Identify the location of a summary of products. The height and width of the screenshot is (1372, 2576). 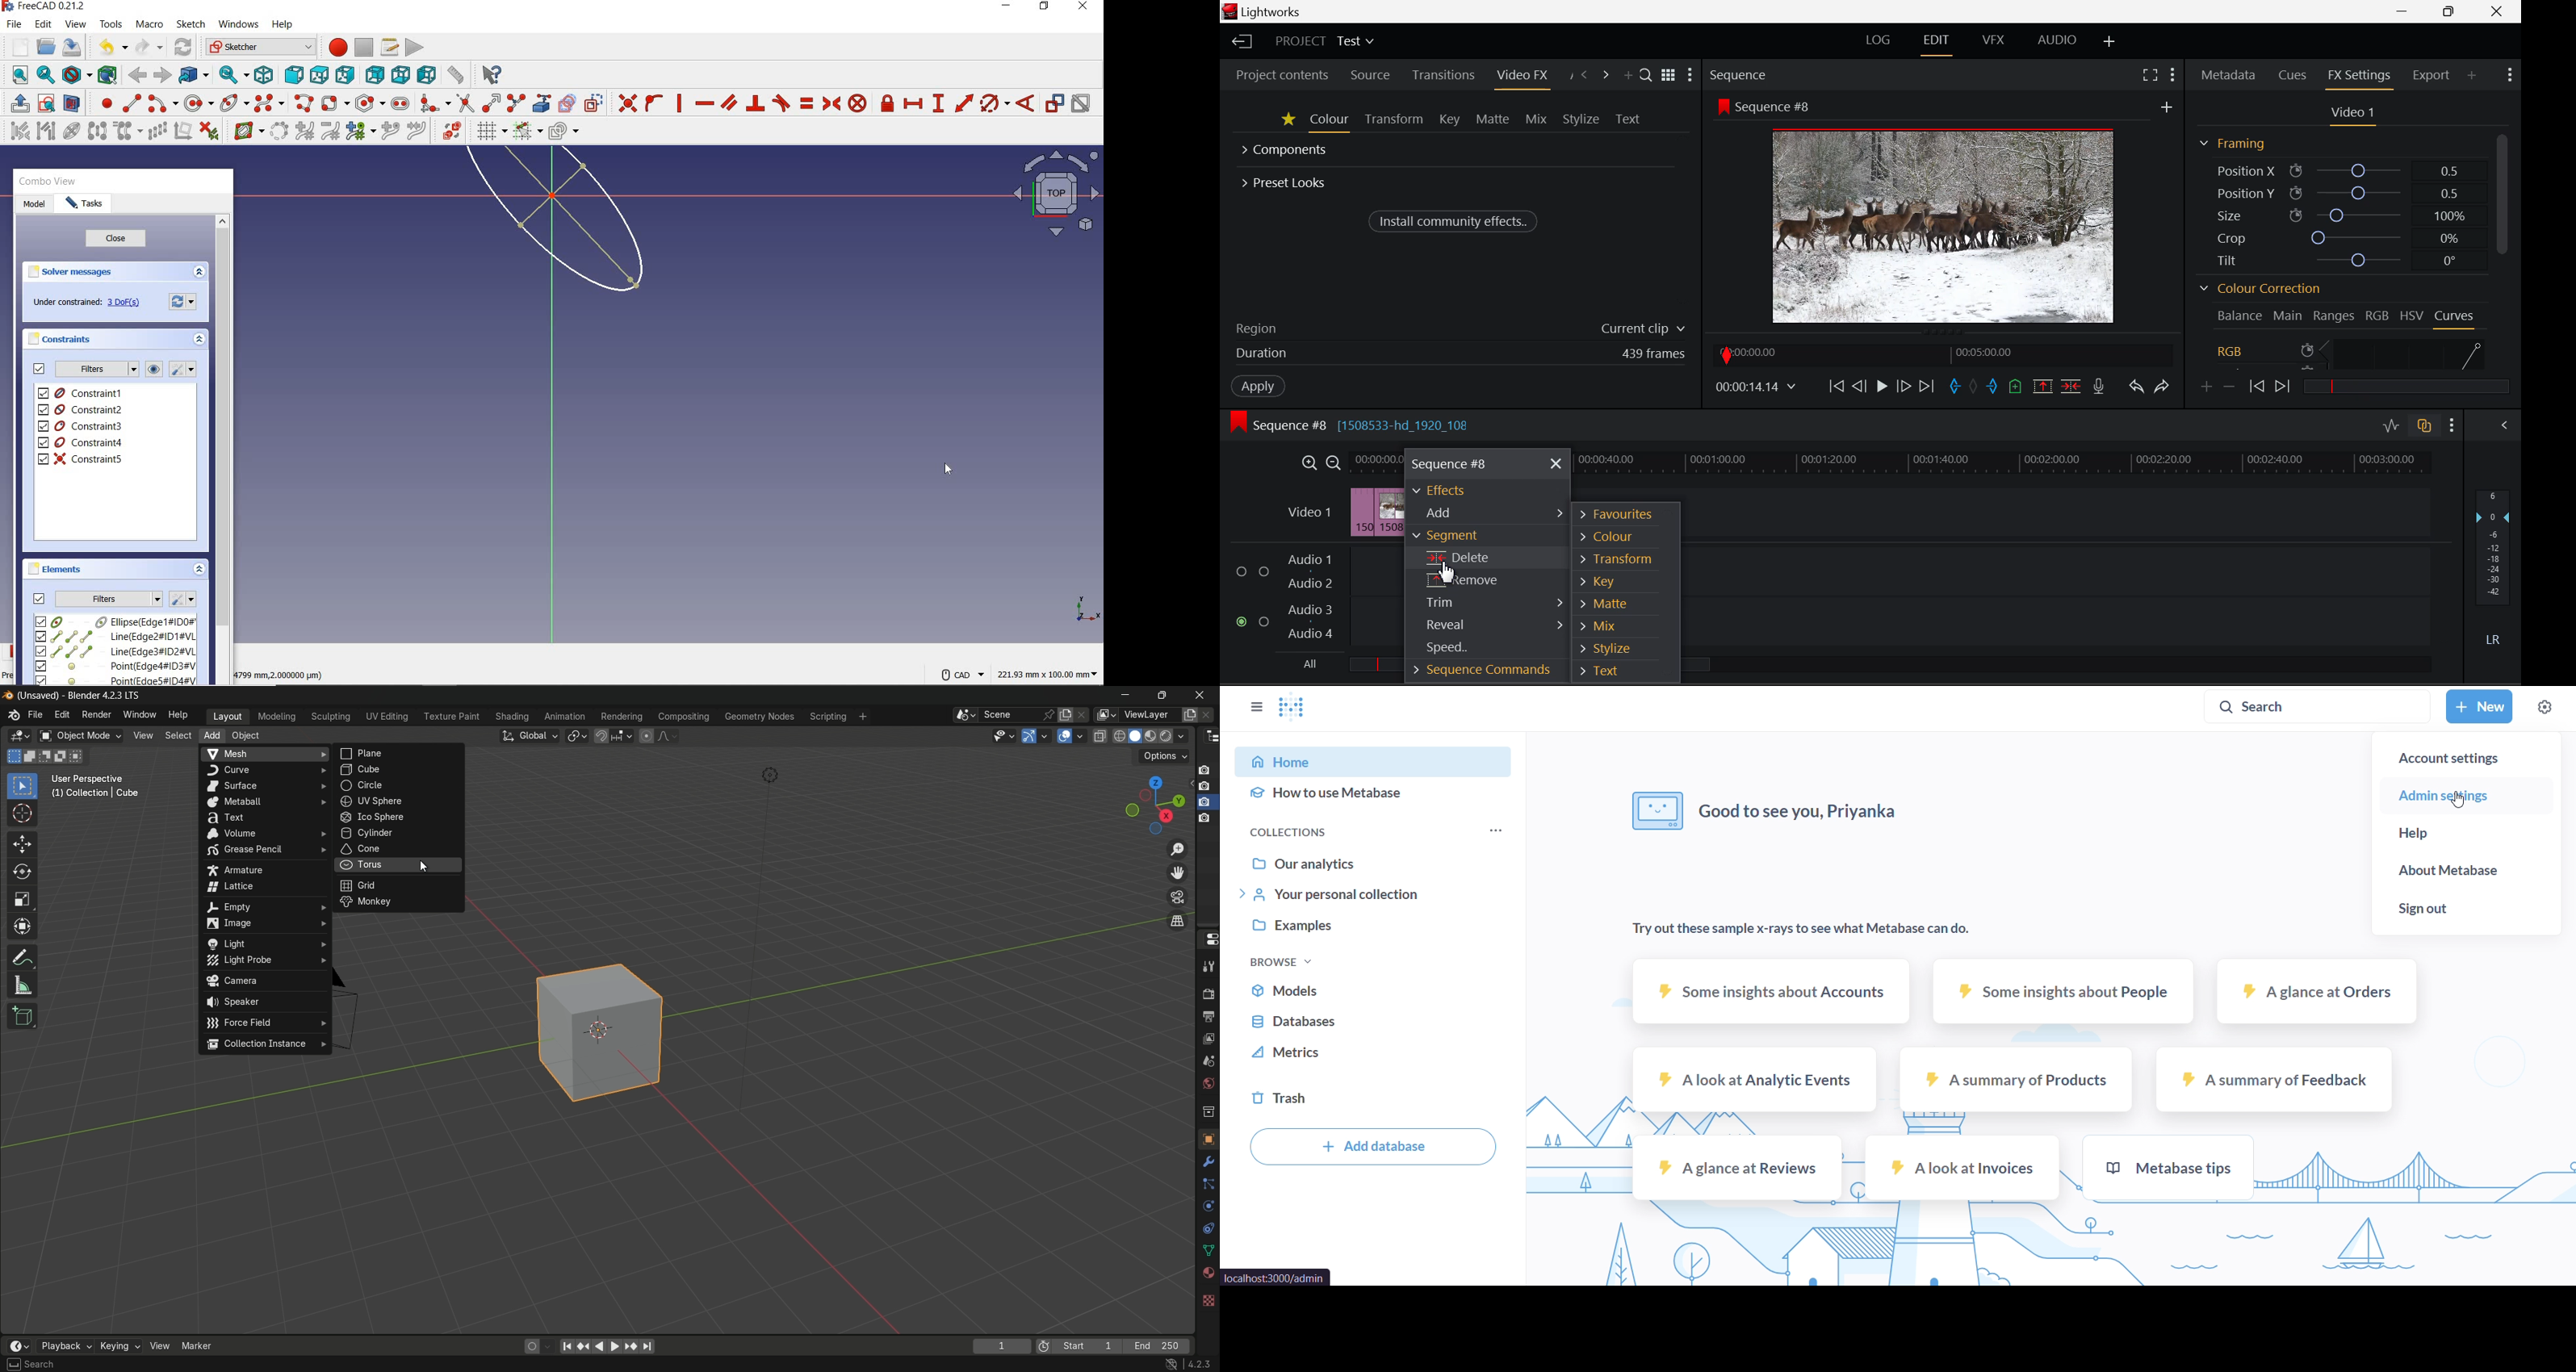
(2017, 1081).